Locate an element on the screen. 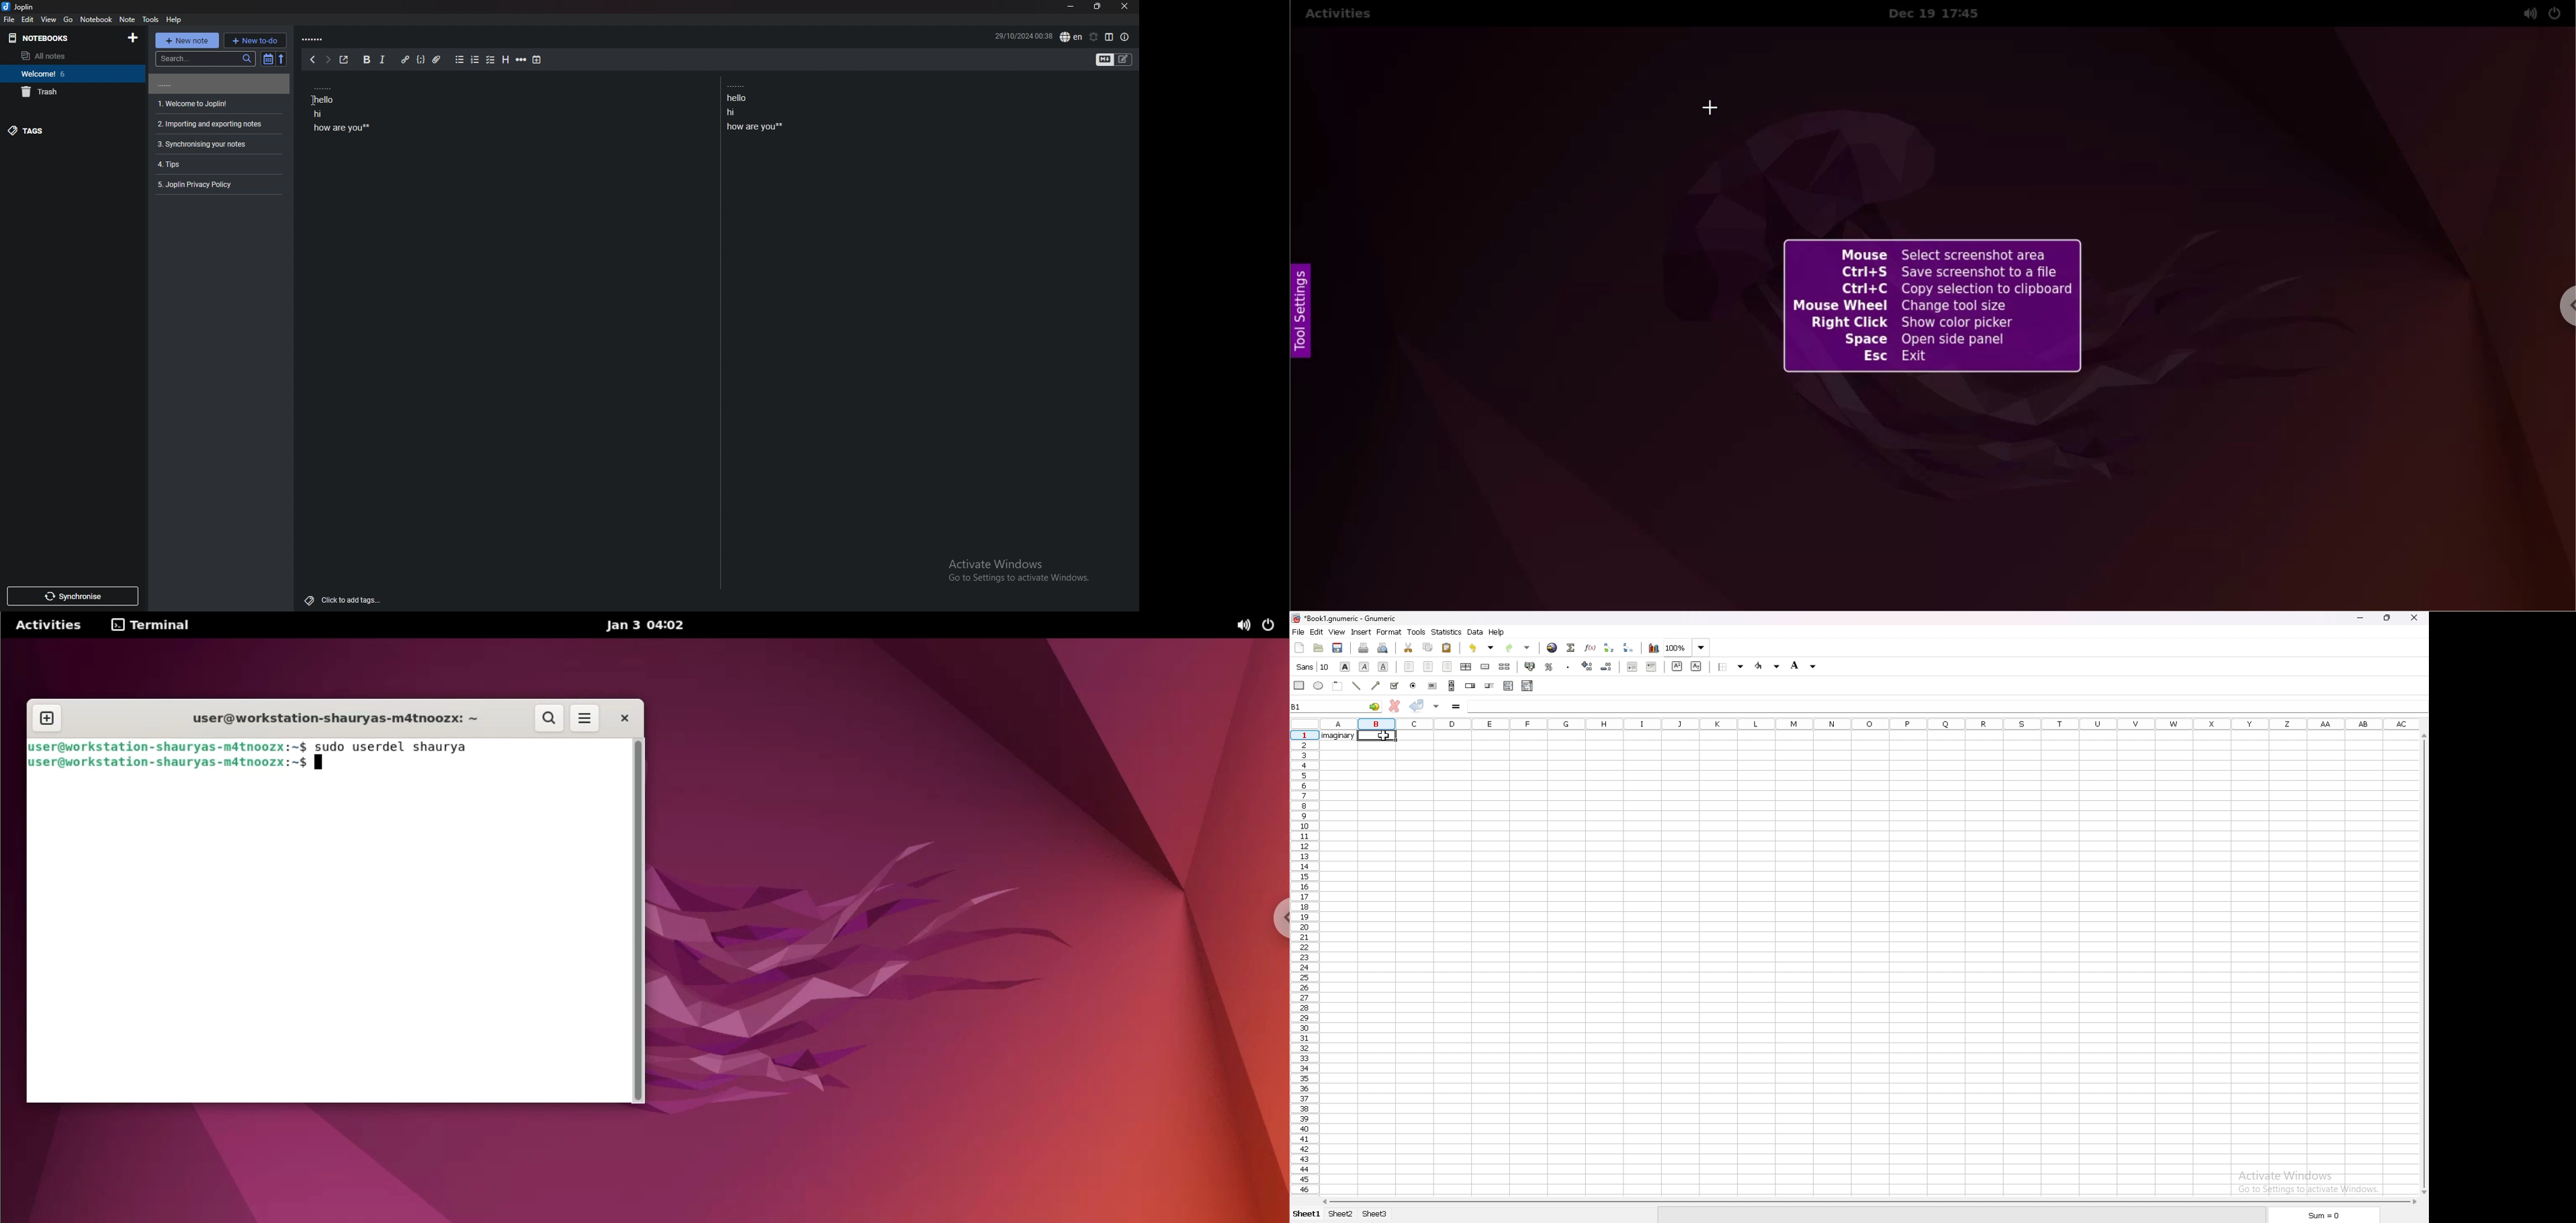  font is located at coordinates (1314, 667).